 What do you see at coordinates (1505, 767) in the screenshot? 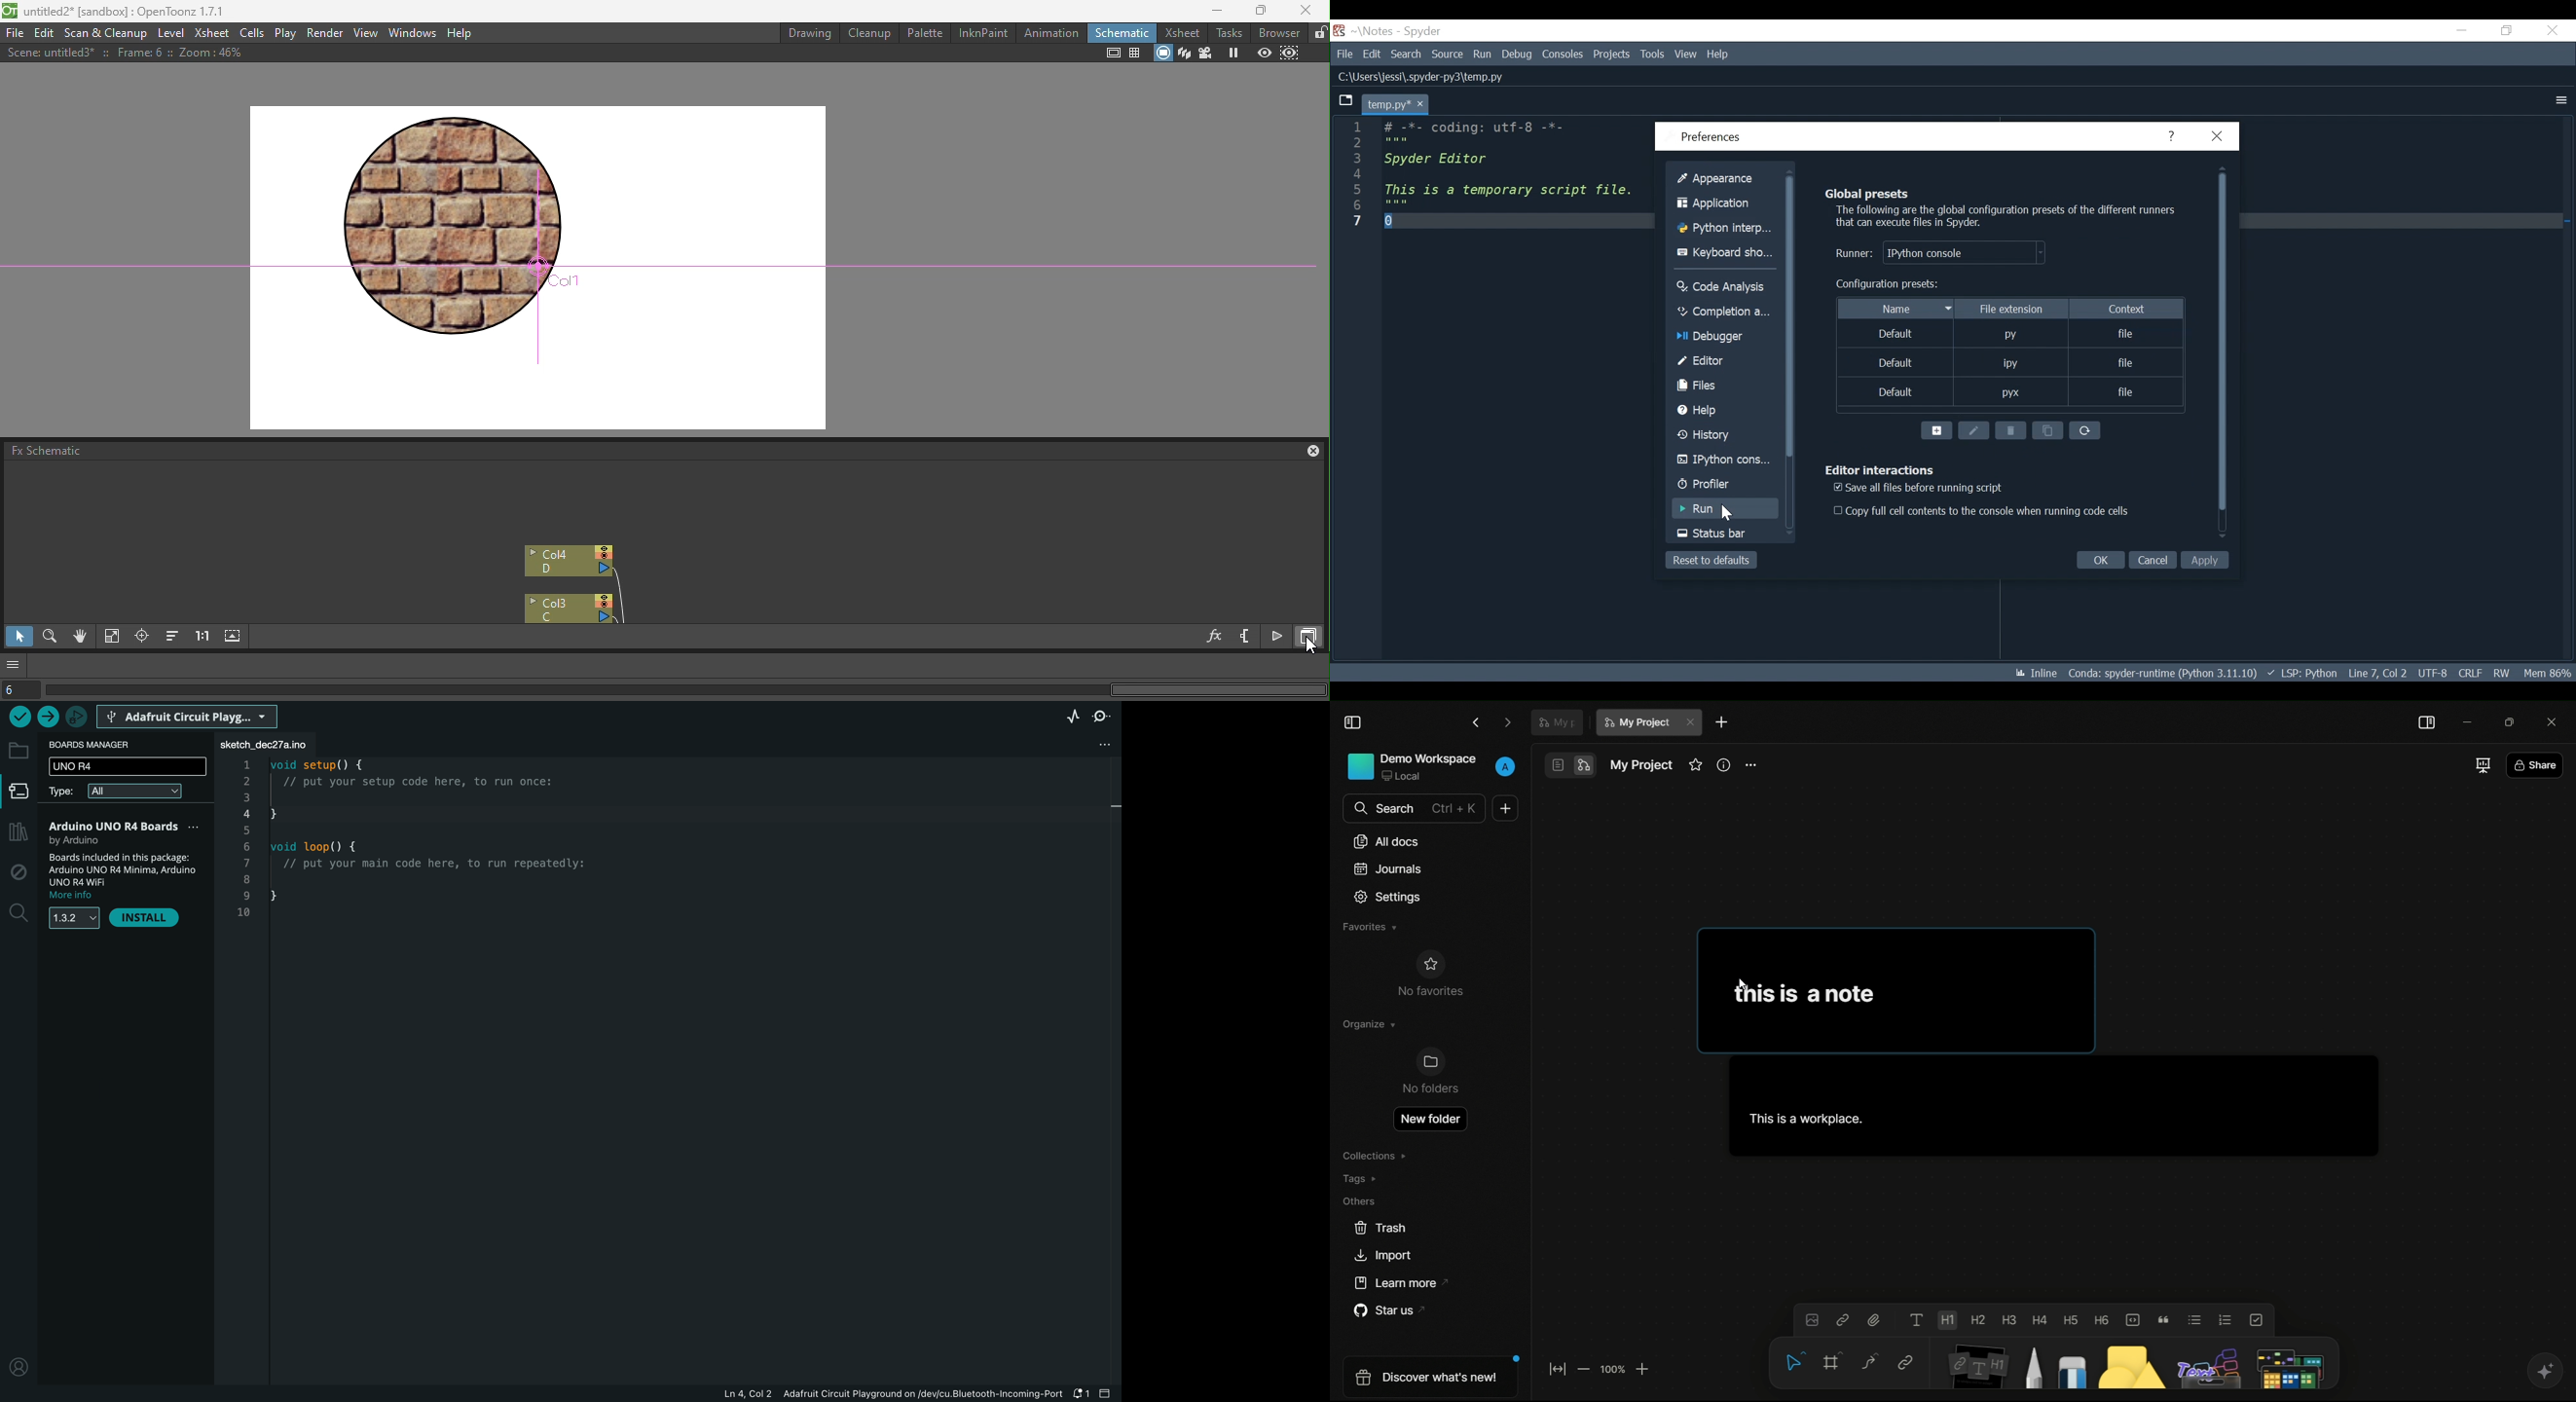
I see `profile` at bounding box center [1505, 767].